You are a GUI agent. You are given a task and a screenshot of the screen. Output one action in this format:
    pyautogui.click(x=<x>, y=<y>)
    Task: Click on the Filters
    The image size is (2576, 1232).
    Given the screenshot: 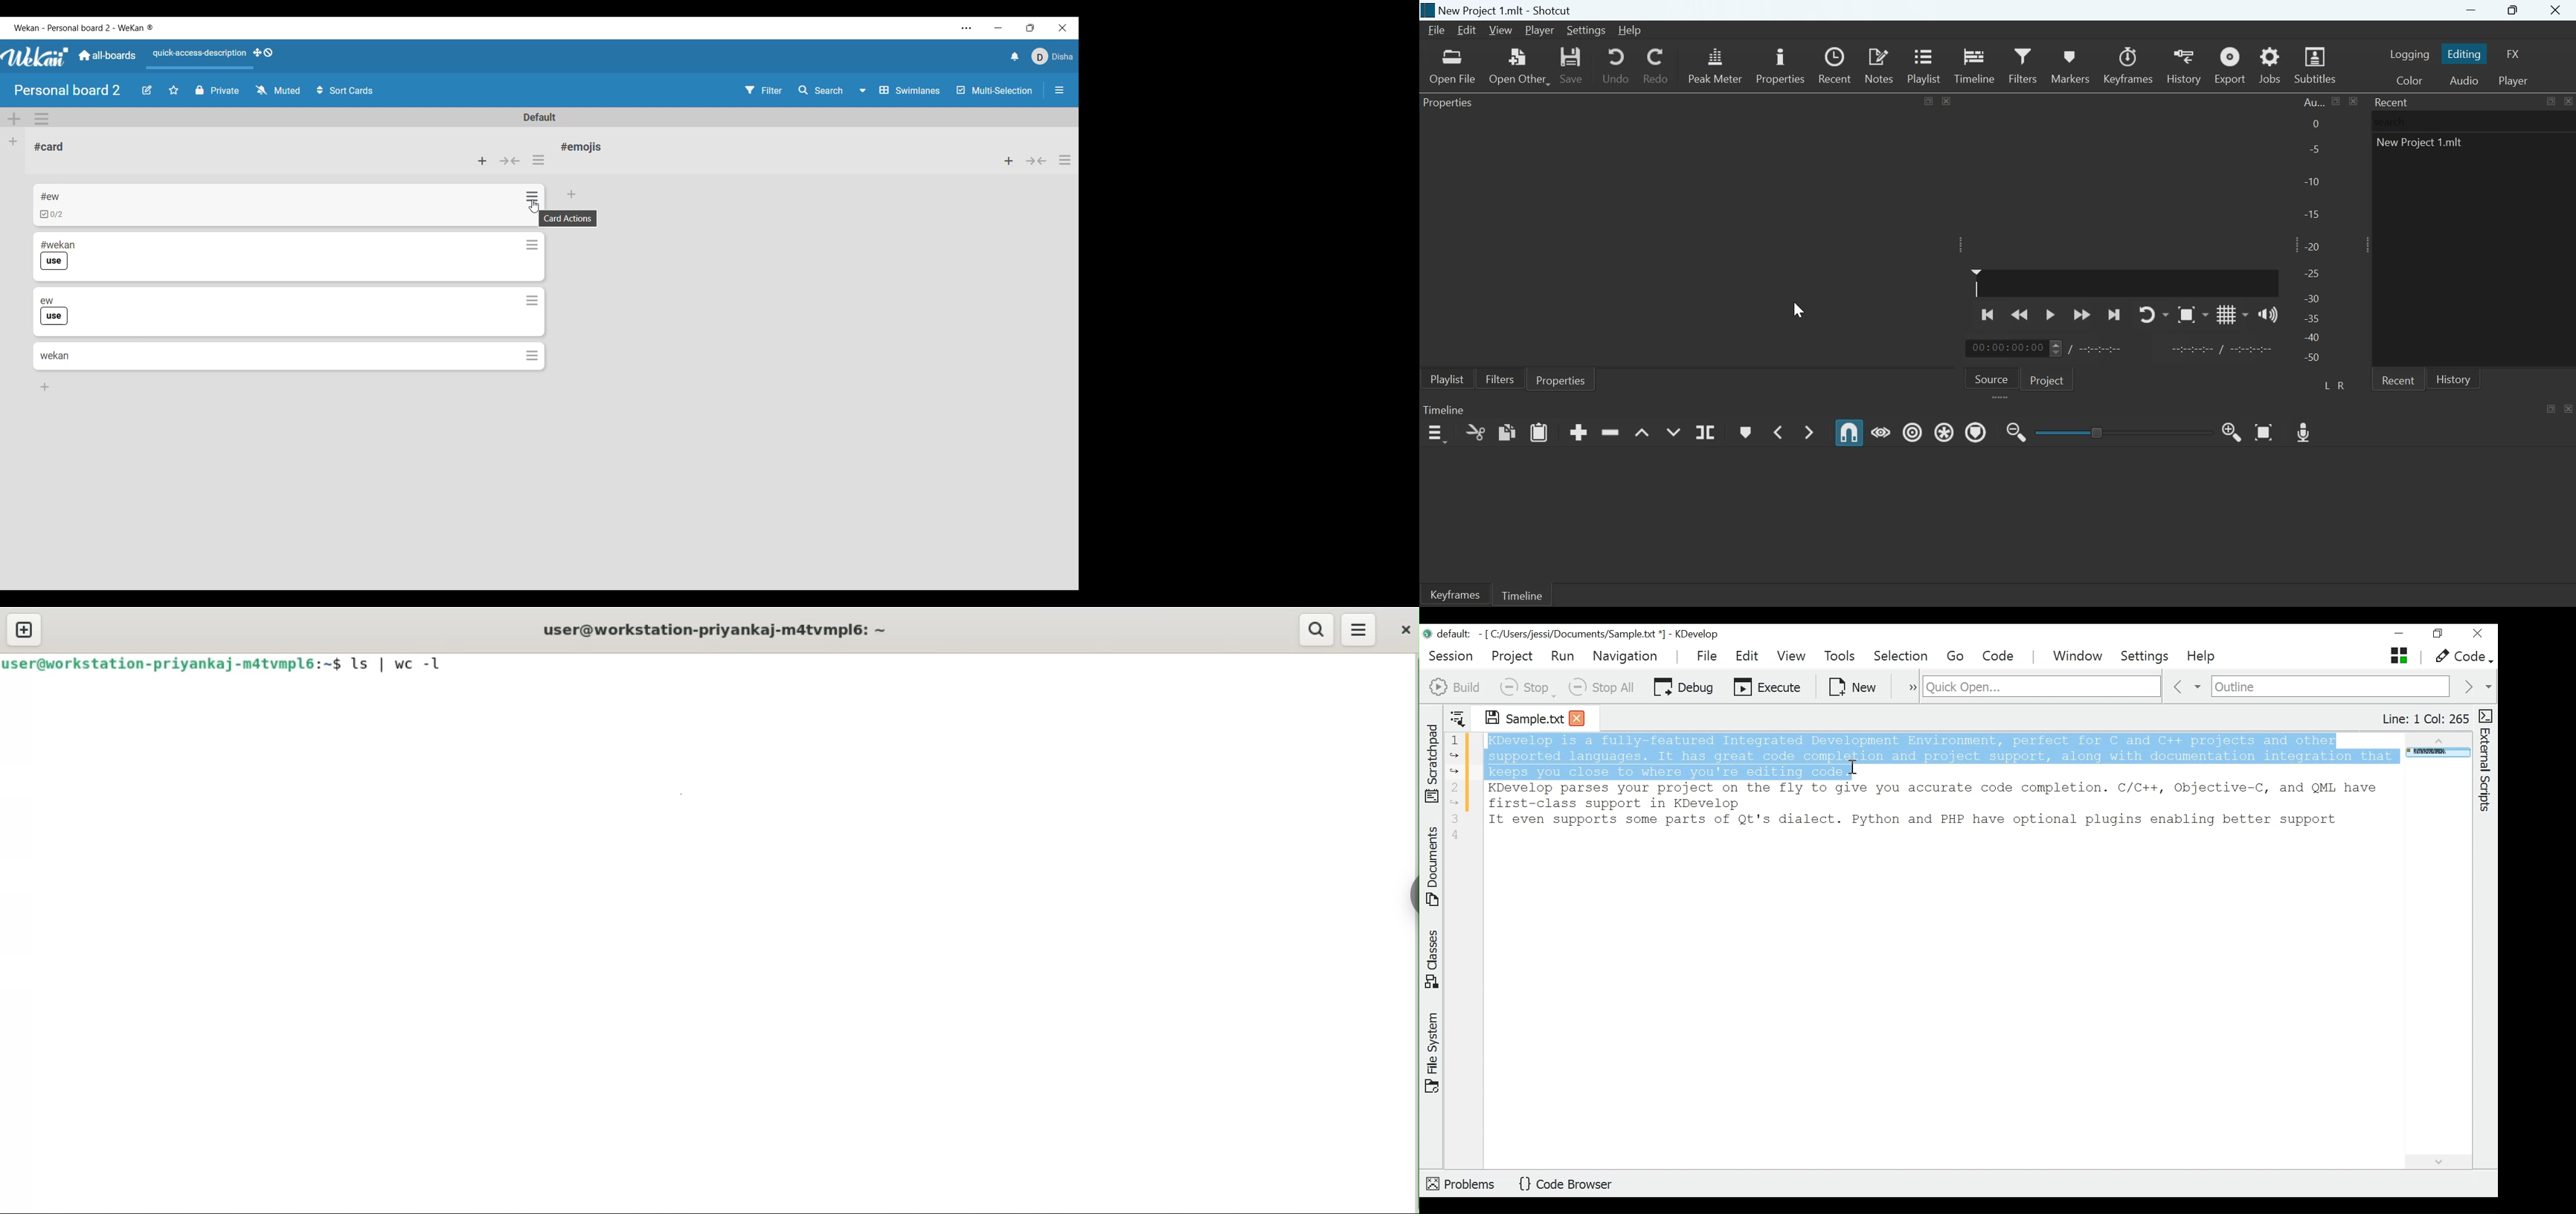 What is the action you would take?
    pyautogui.click(x=2022, y=64)
    